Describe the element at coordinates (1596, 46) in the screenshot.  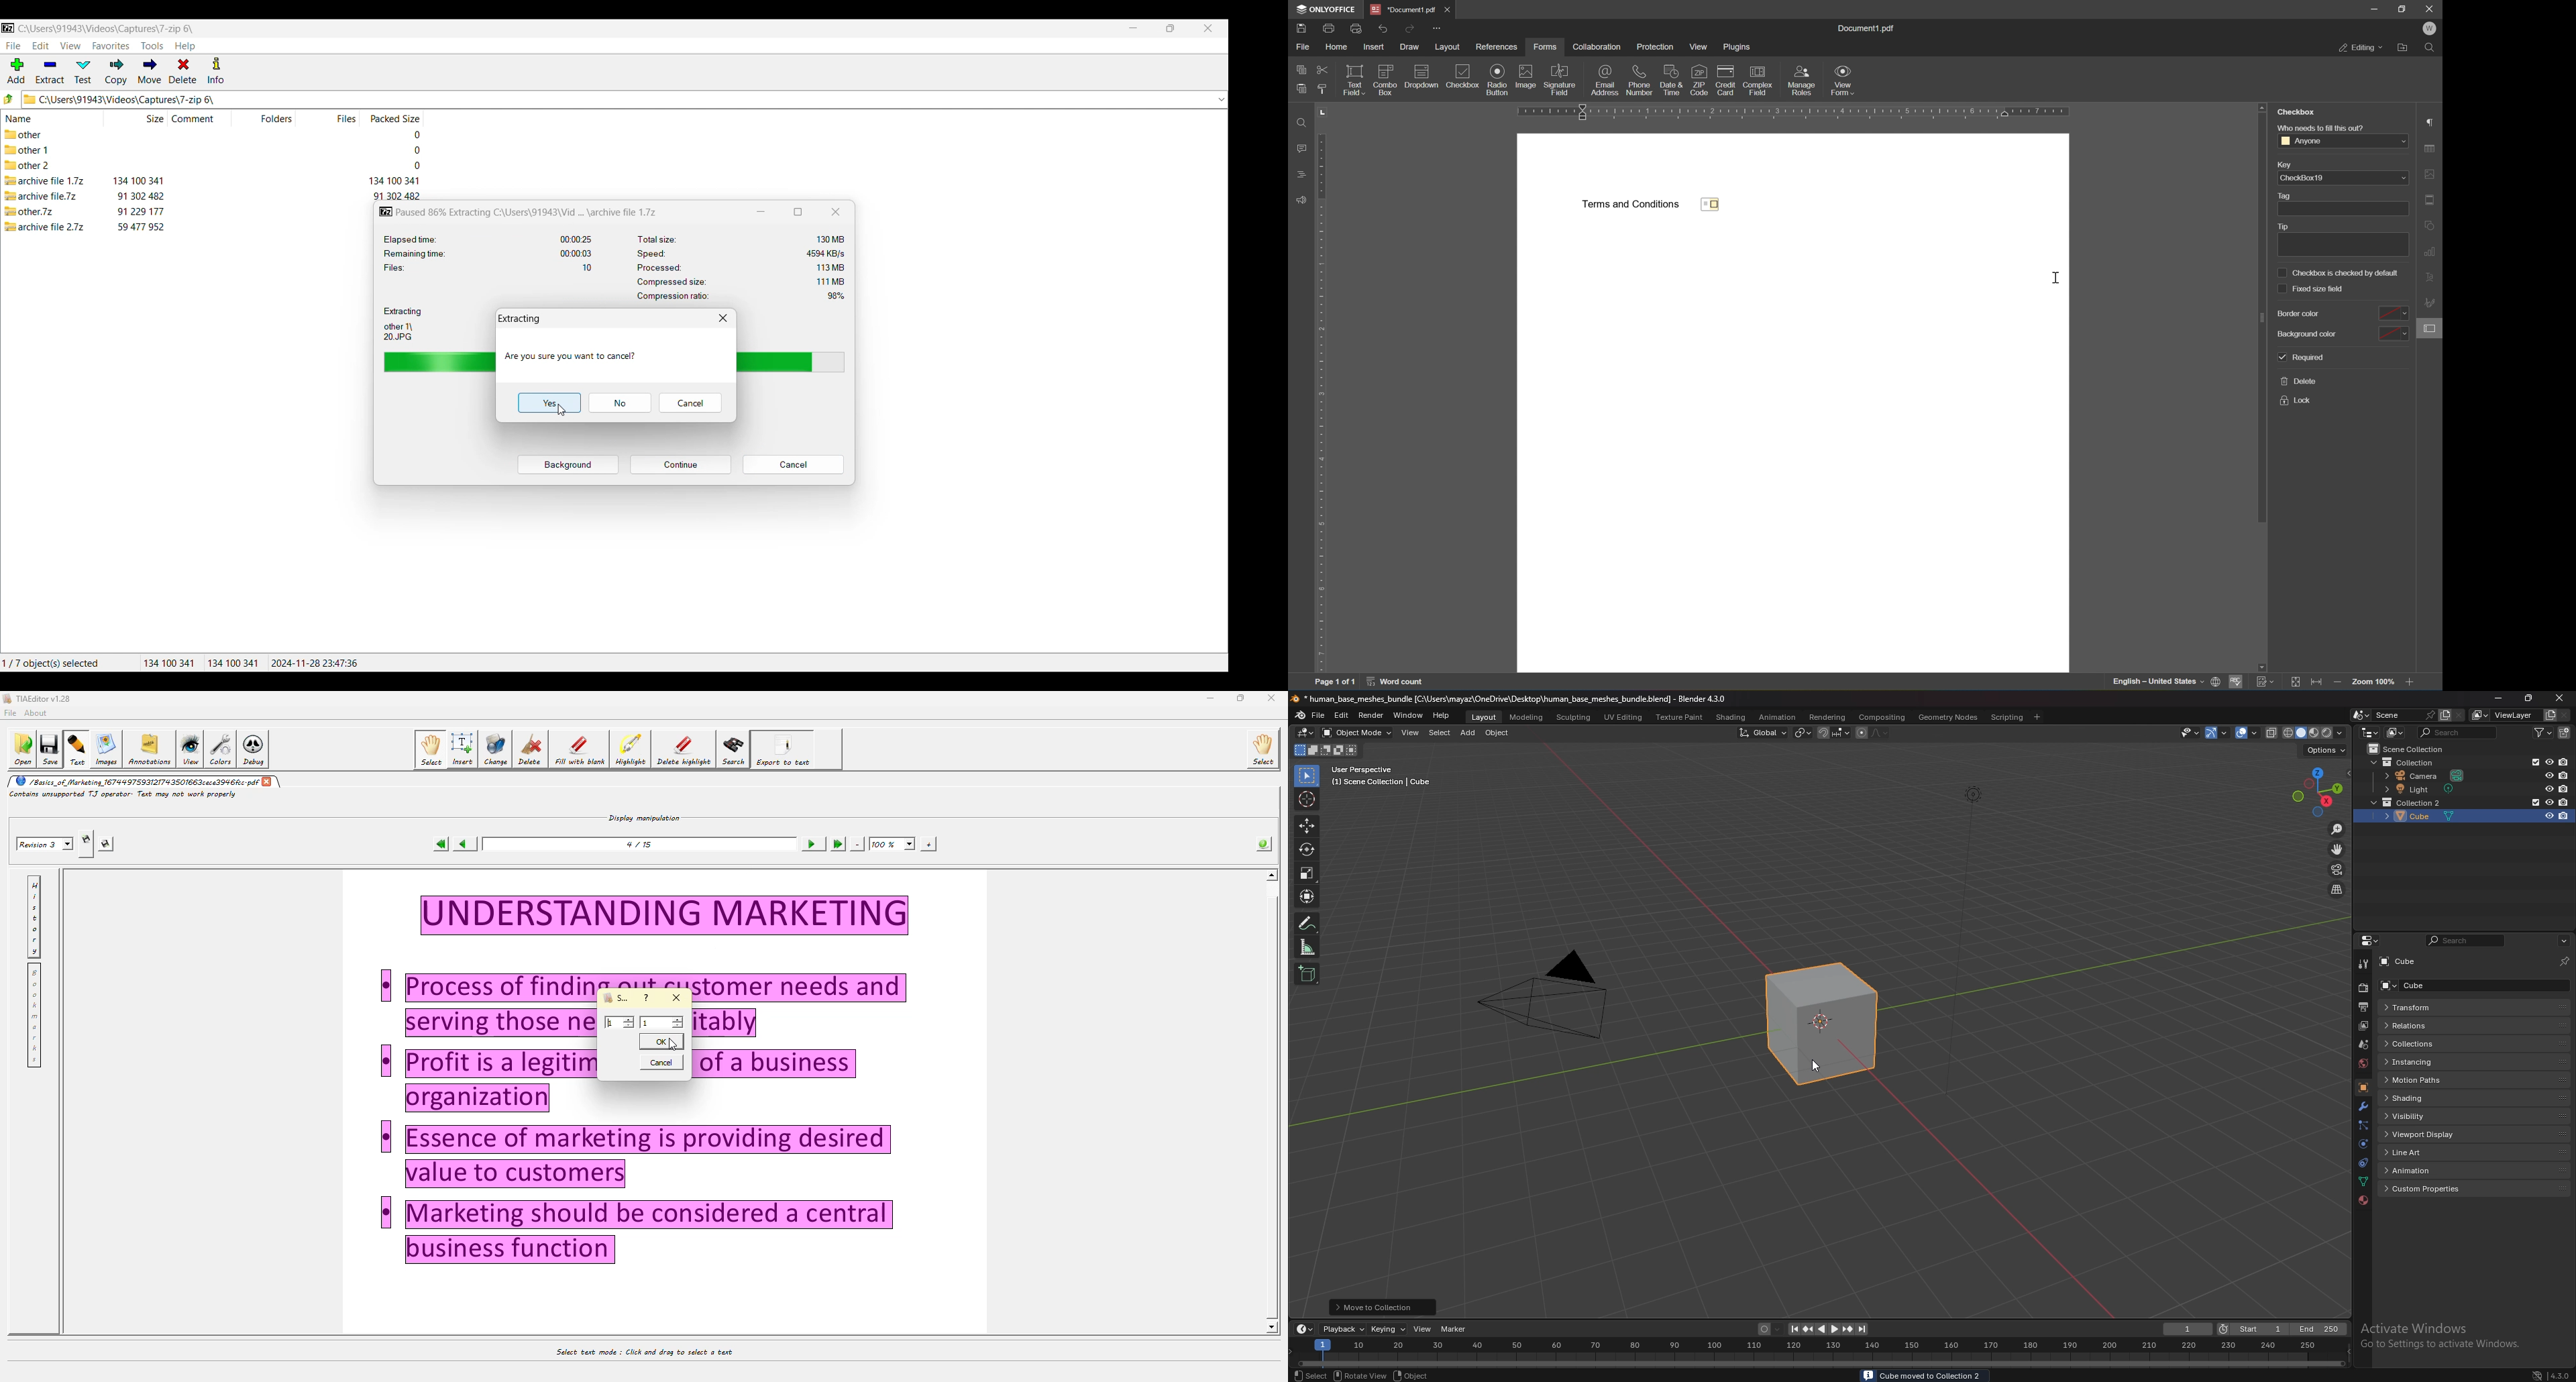
I see `collaboration` at that location.